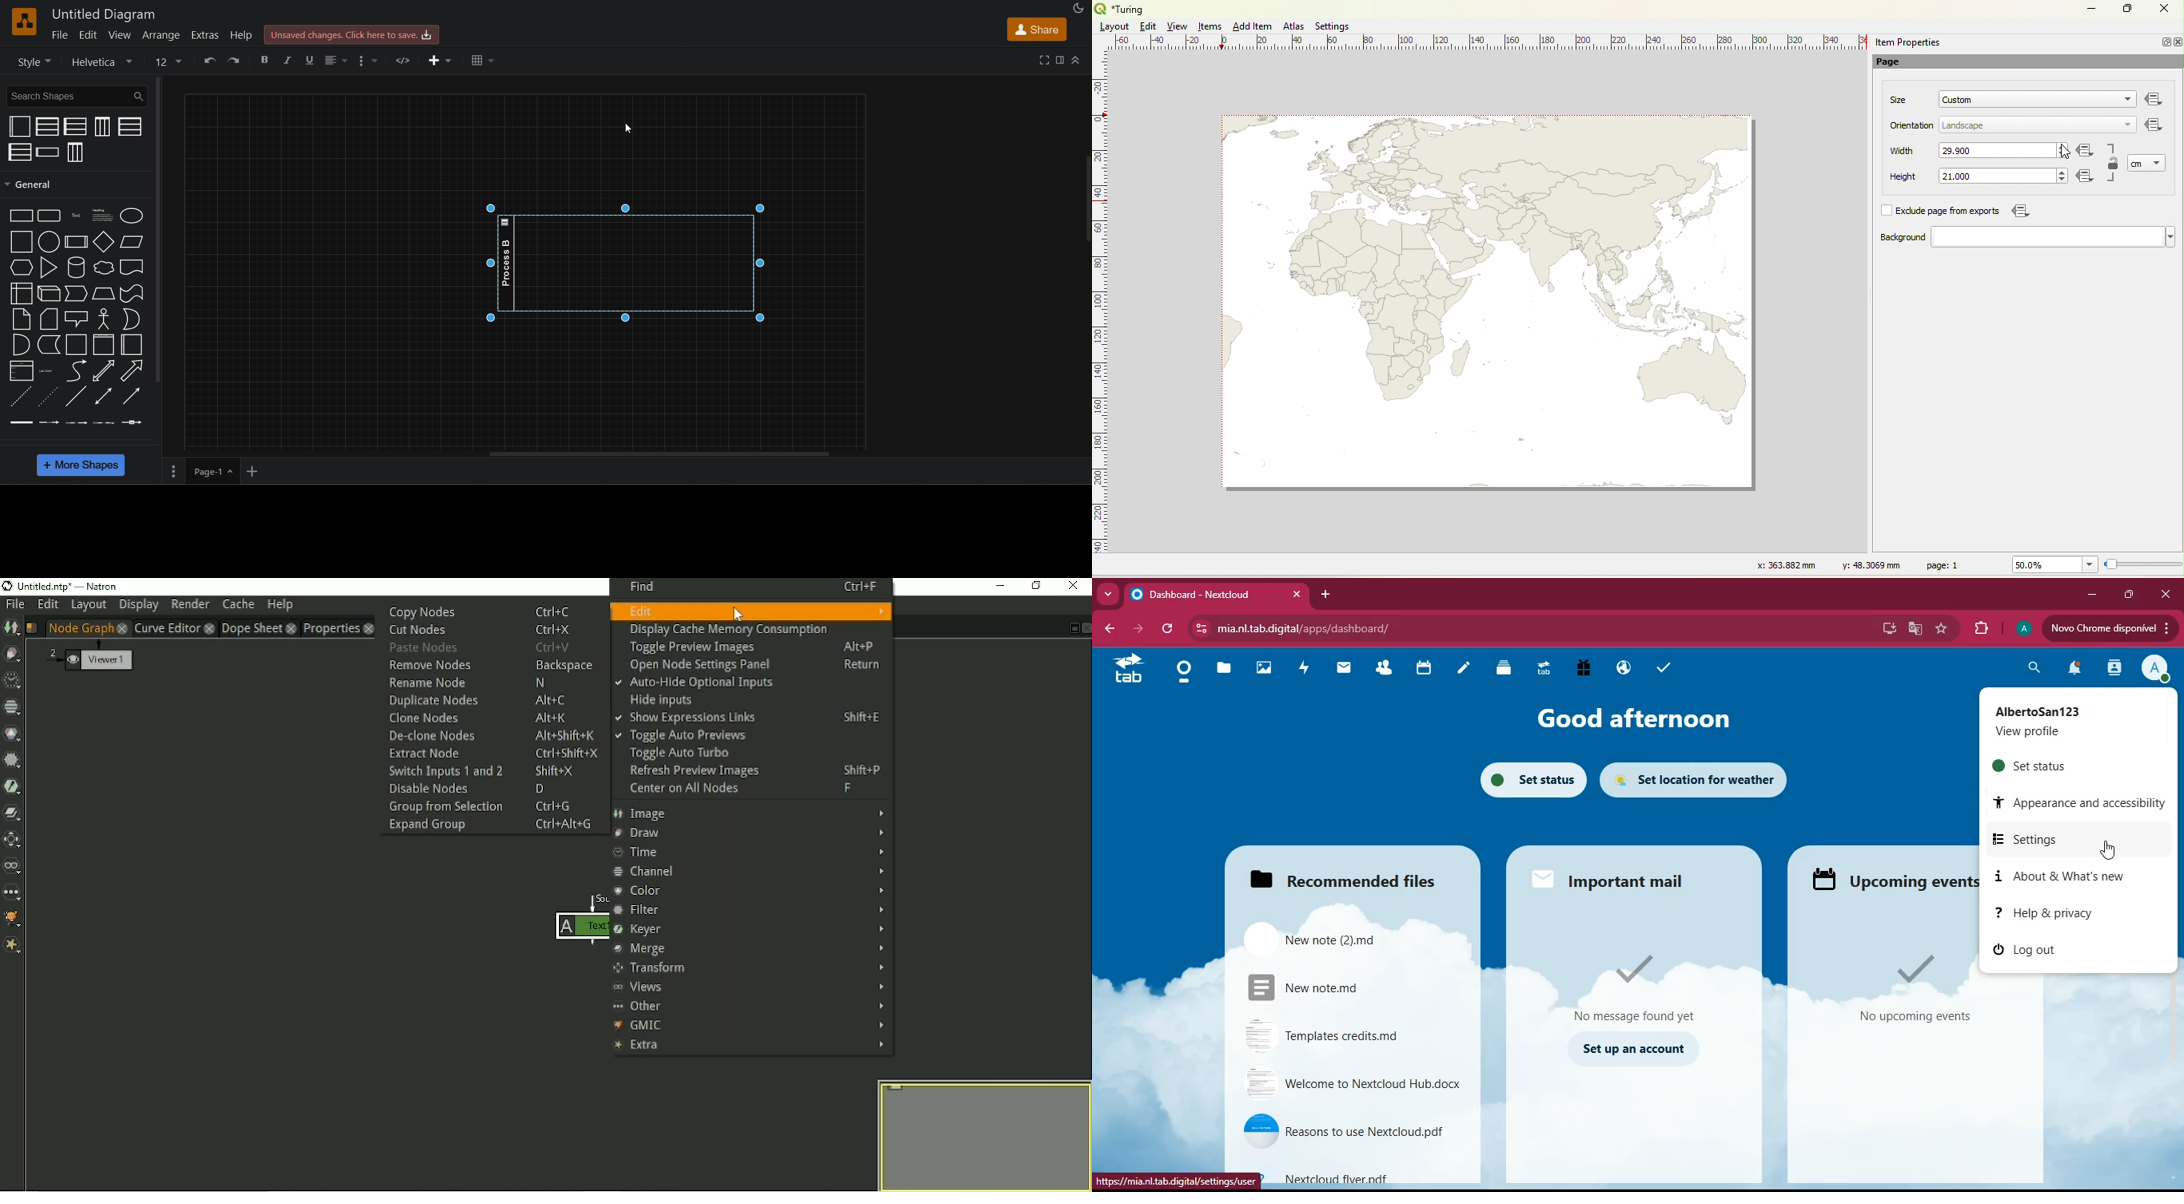 The image size is (2184, 1204). What do you see at coordinates (47, 163) in the screenshot?
I see `click` at bounding box center [47, 163].